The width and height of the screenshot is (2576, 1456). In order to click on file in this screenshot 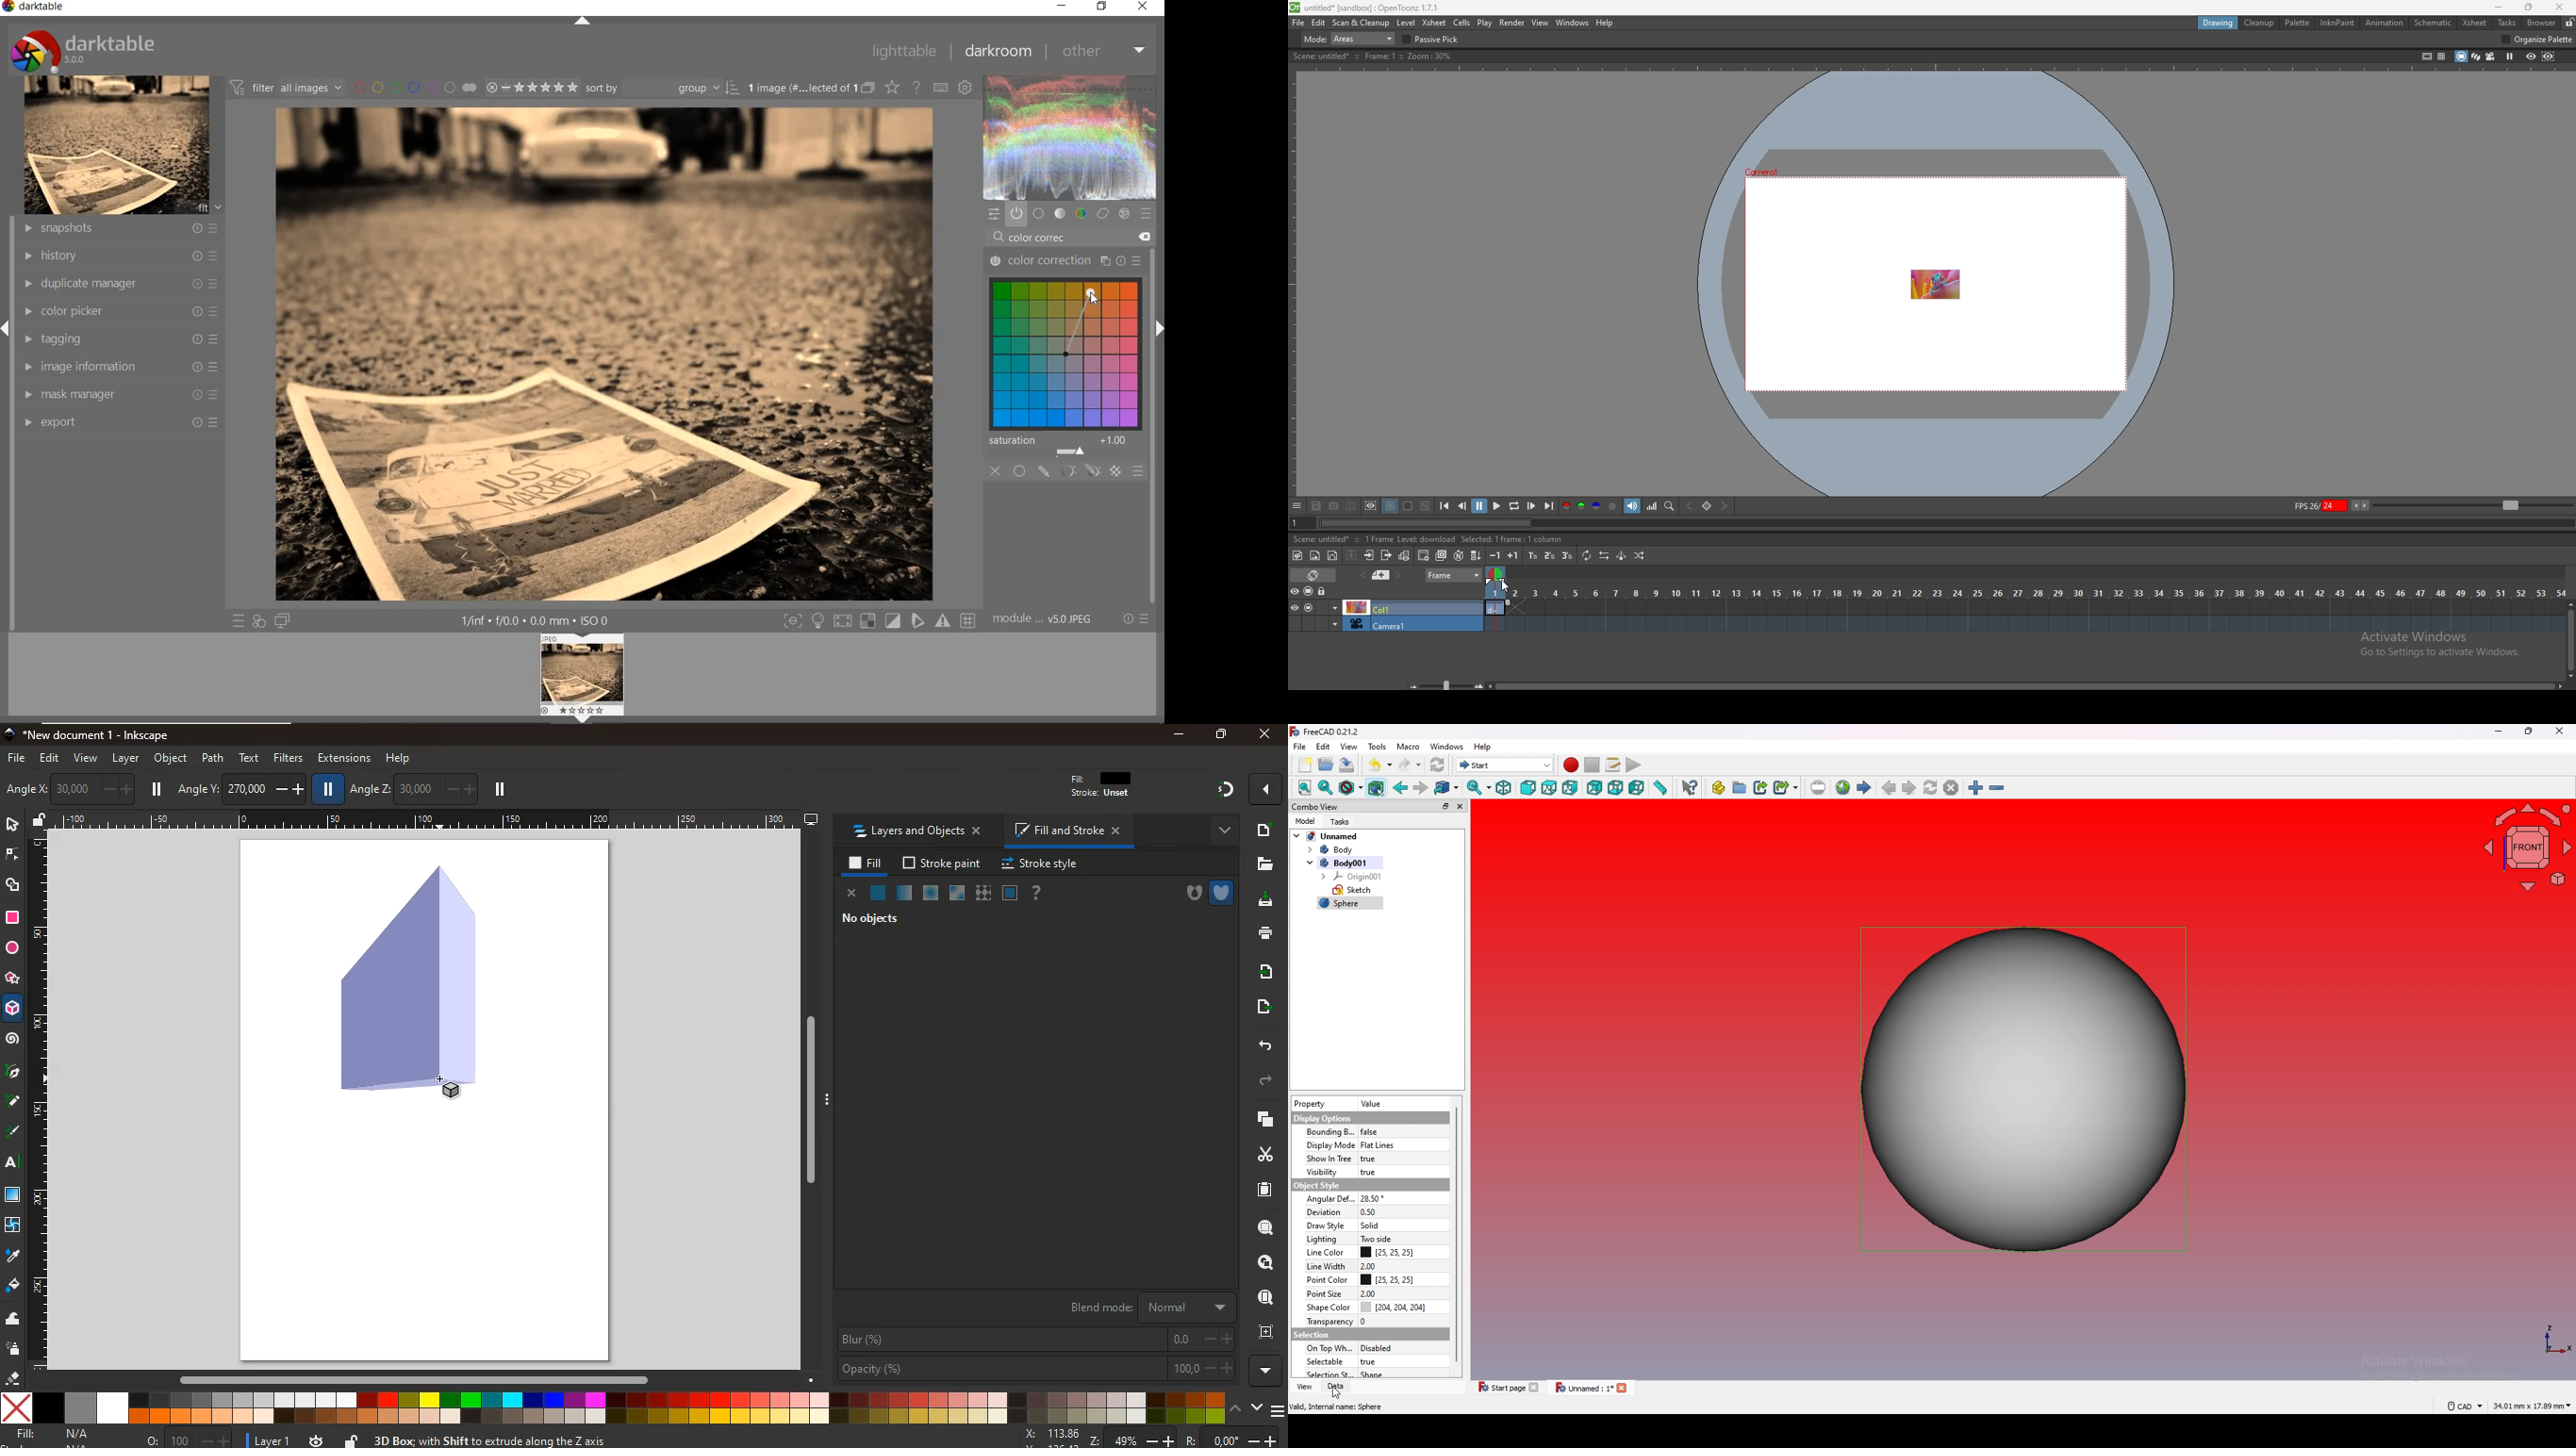, I will do `click(15, 757)`.